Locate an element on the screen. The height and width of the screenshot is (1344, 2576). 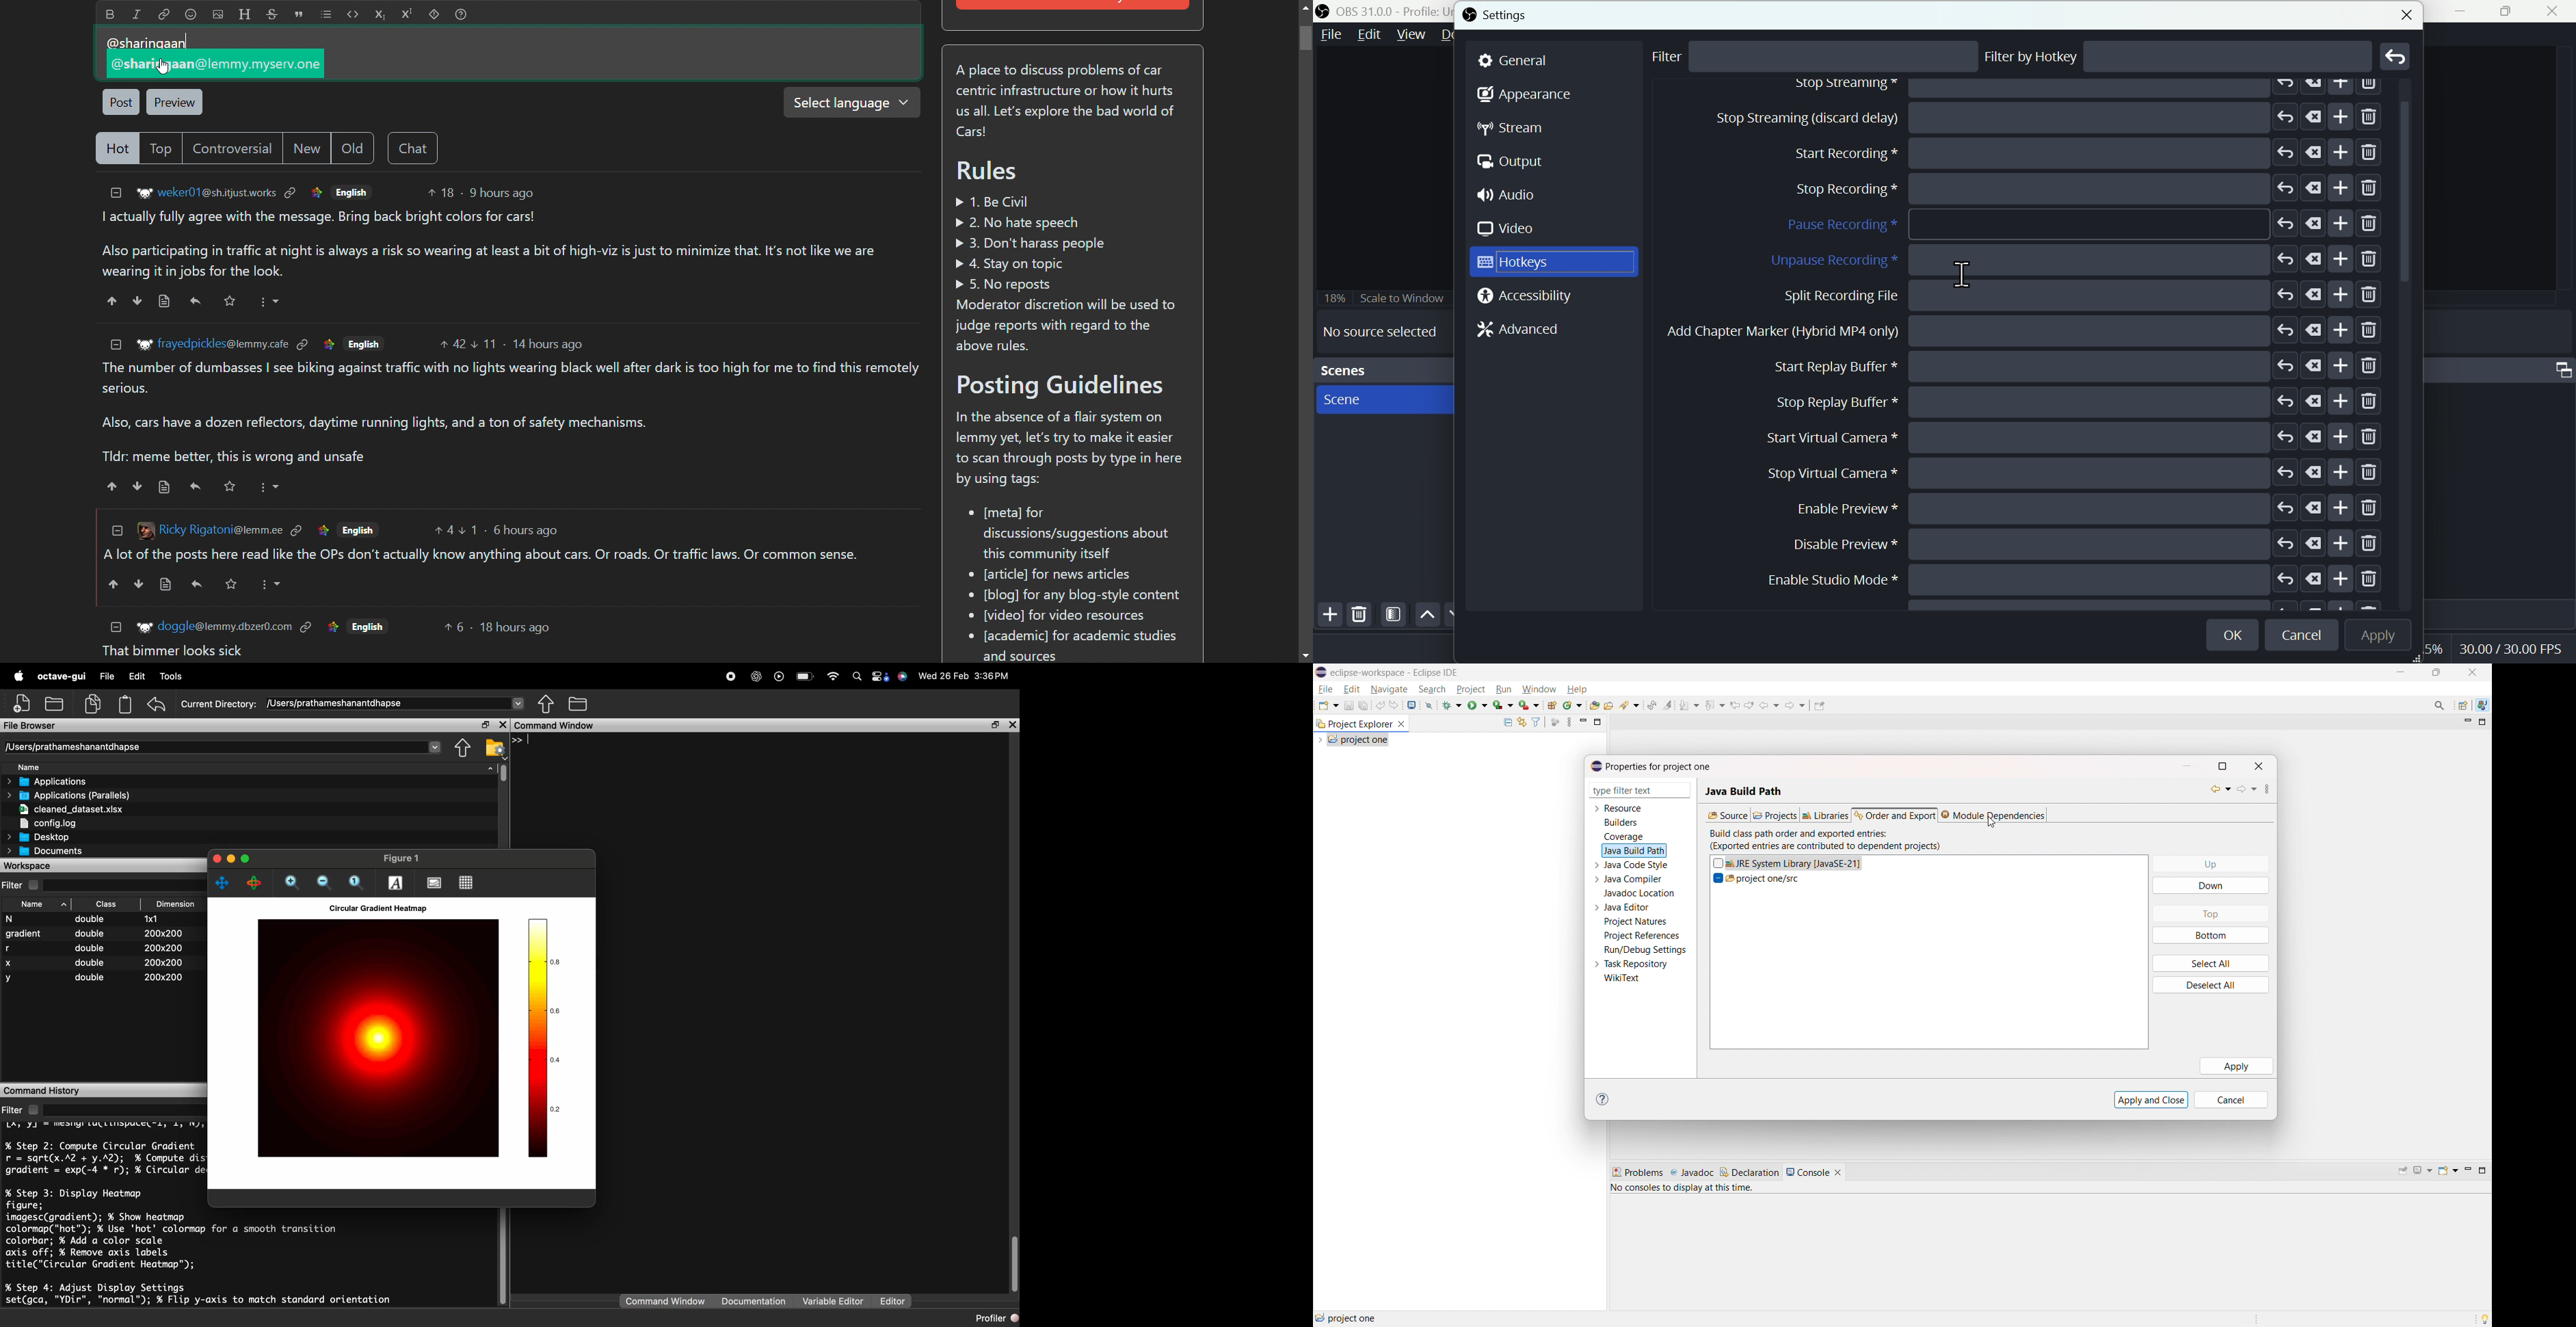
maximize is located at coordinates (2400, 672).